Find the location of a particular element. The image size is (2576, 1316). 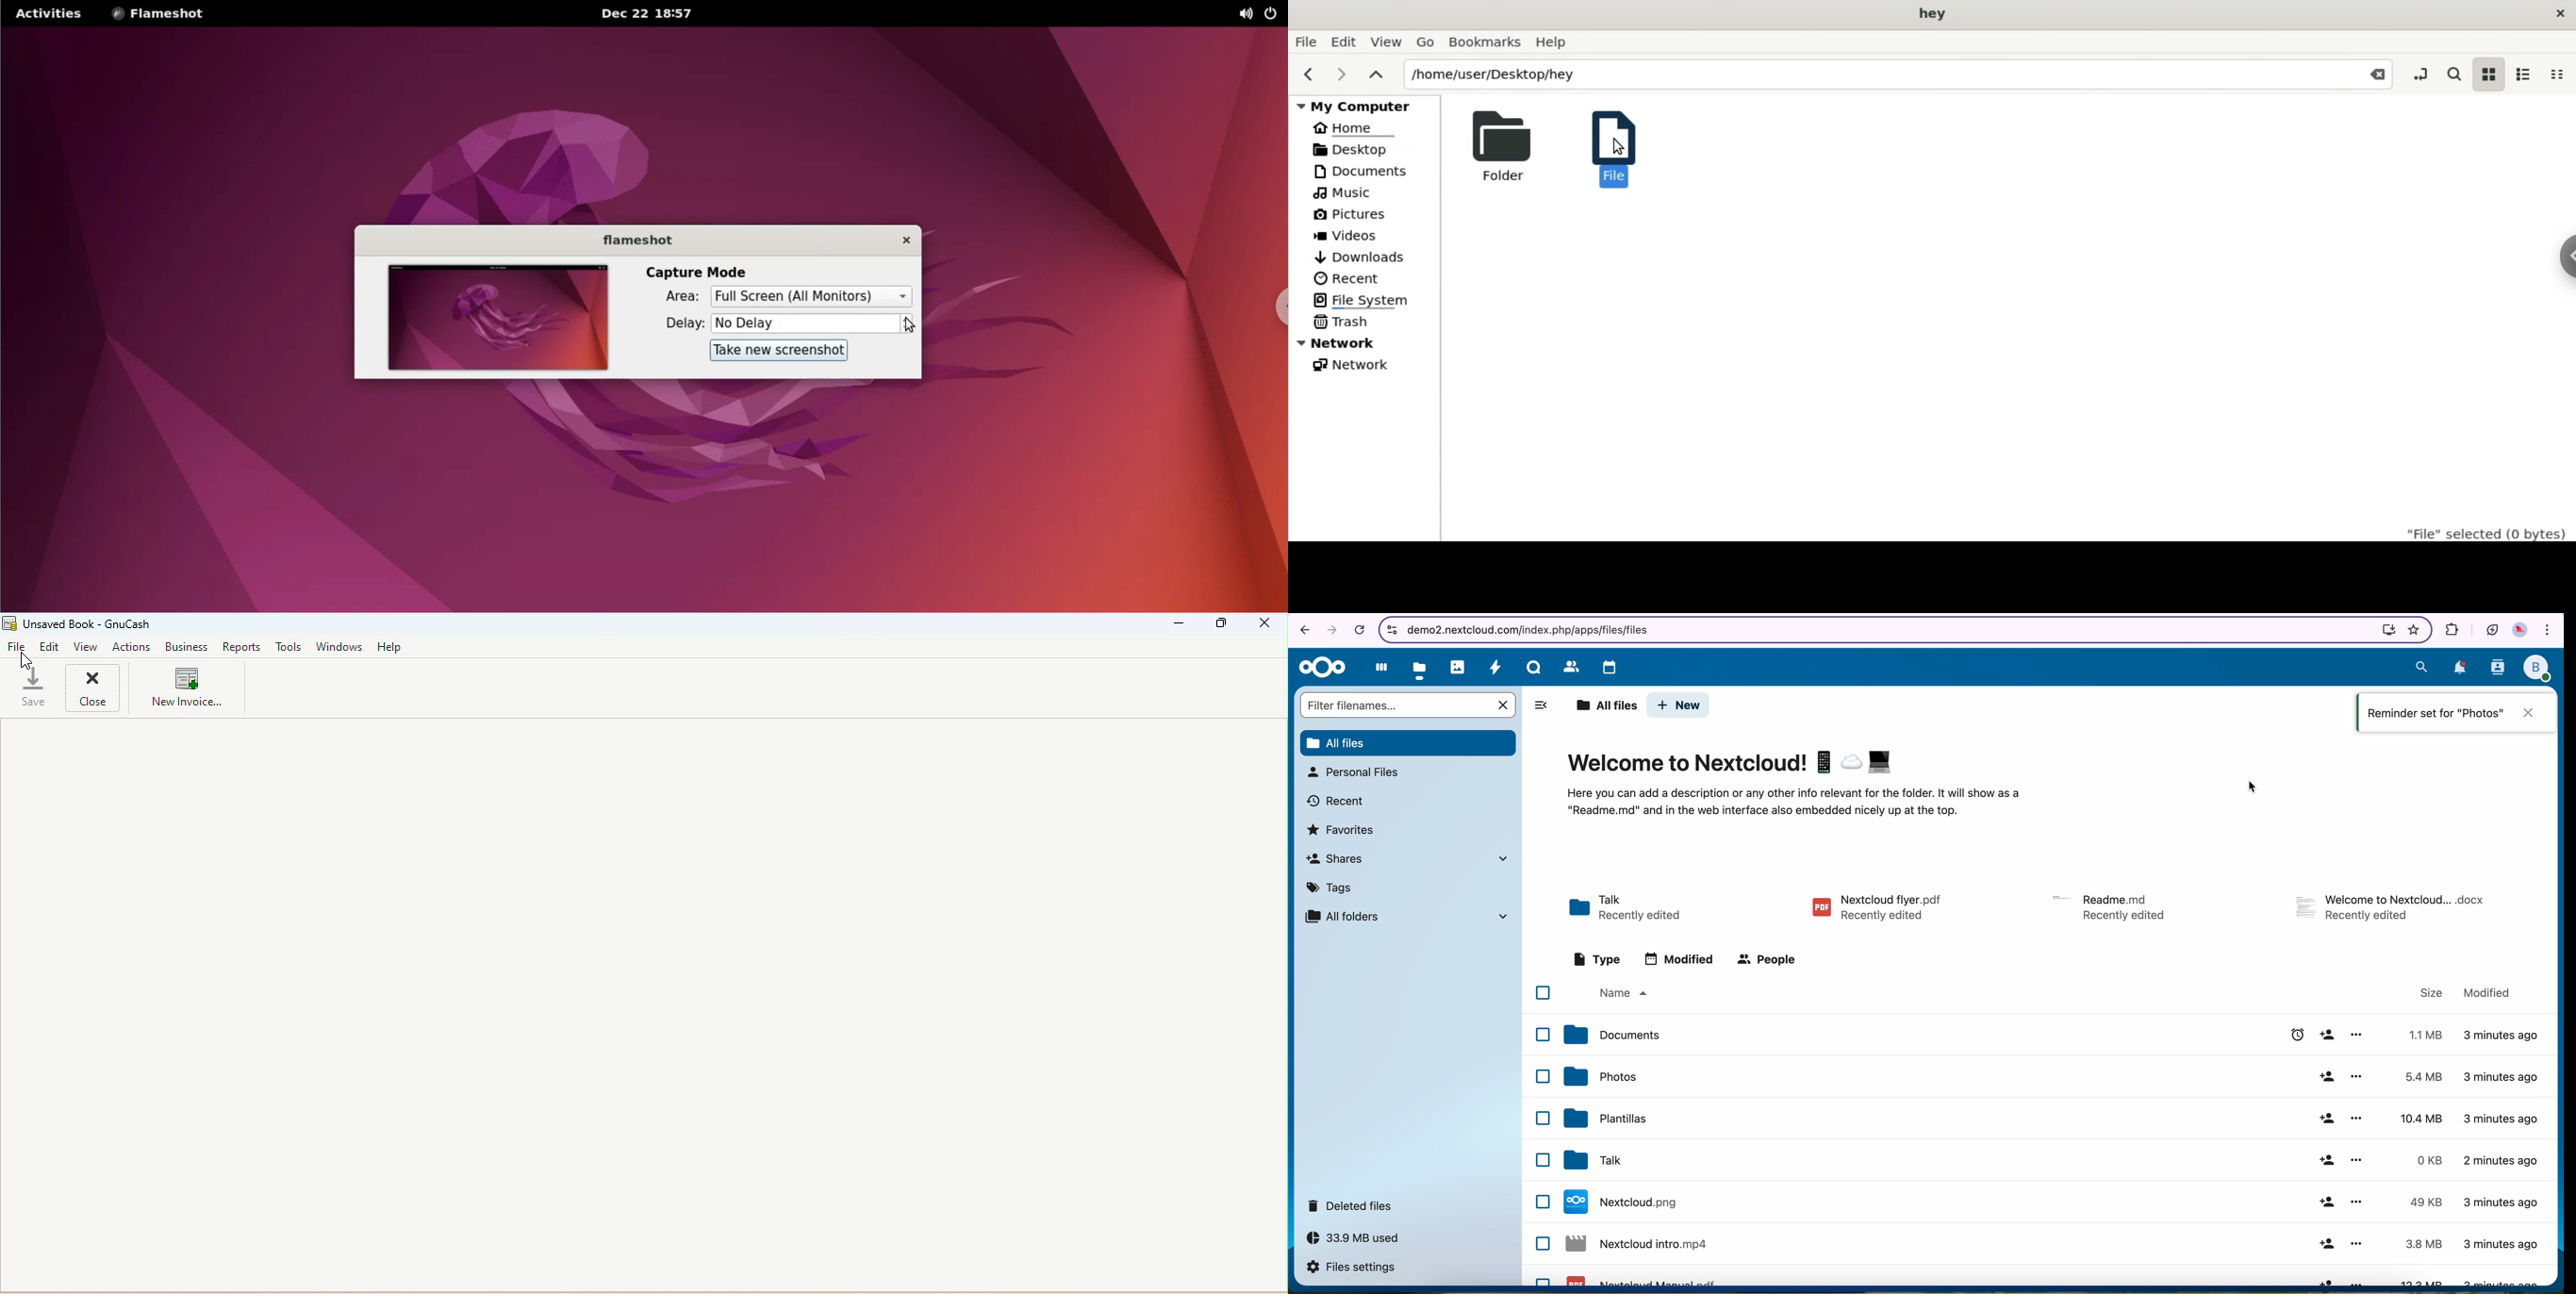

pdf file is located at coordinates (1877, 905).